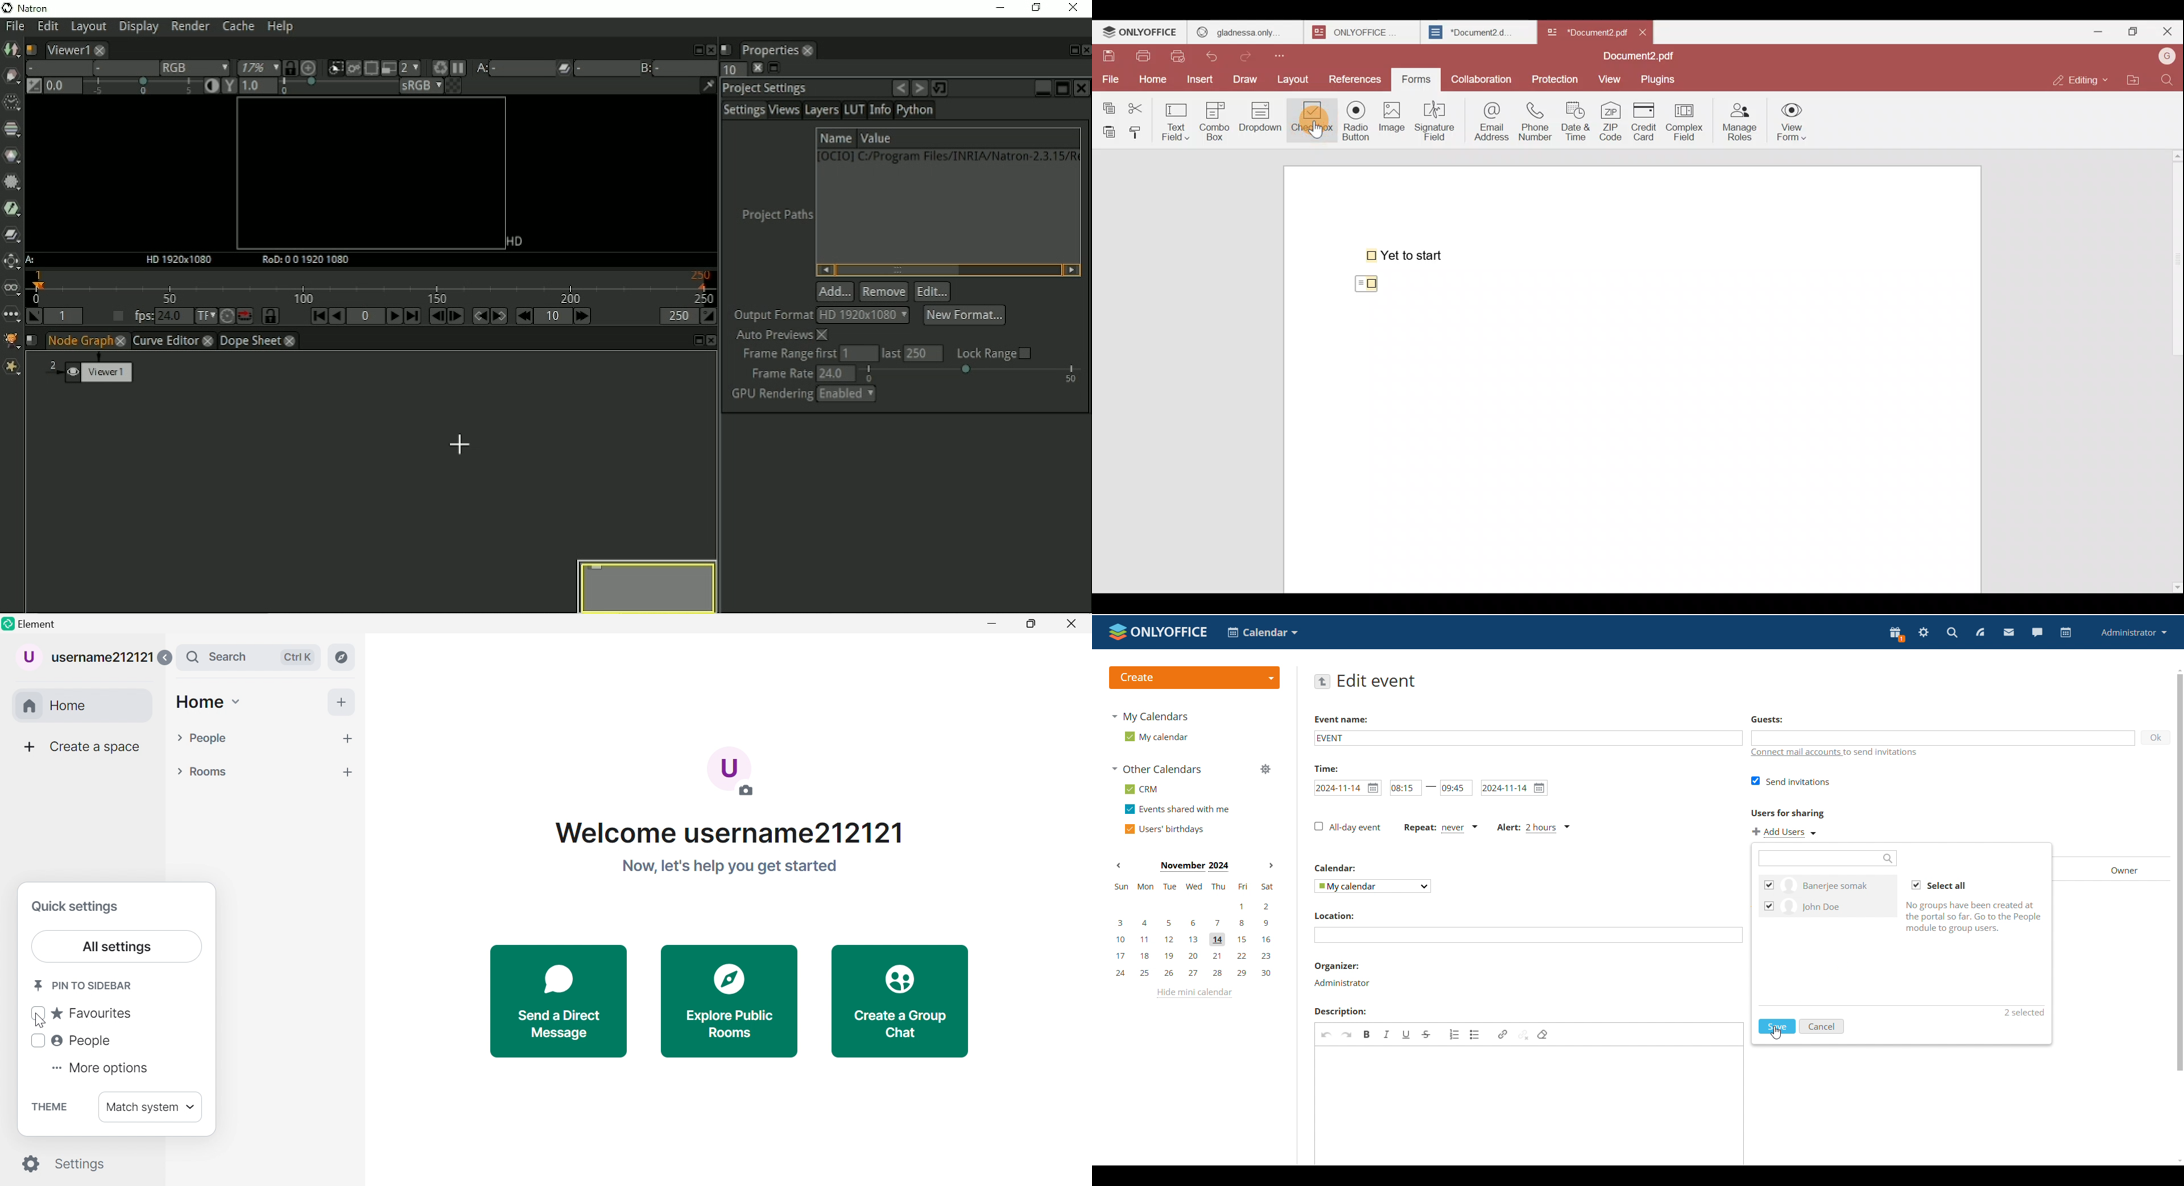  I want to click on Editing mode, so click(2079, 80).